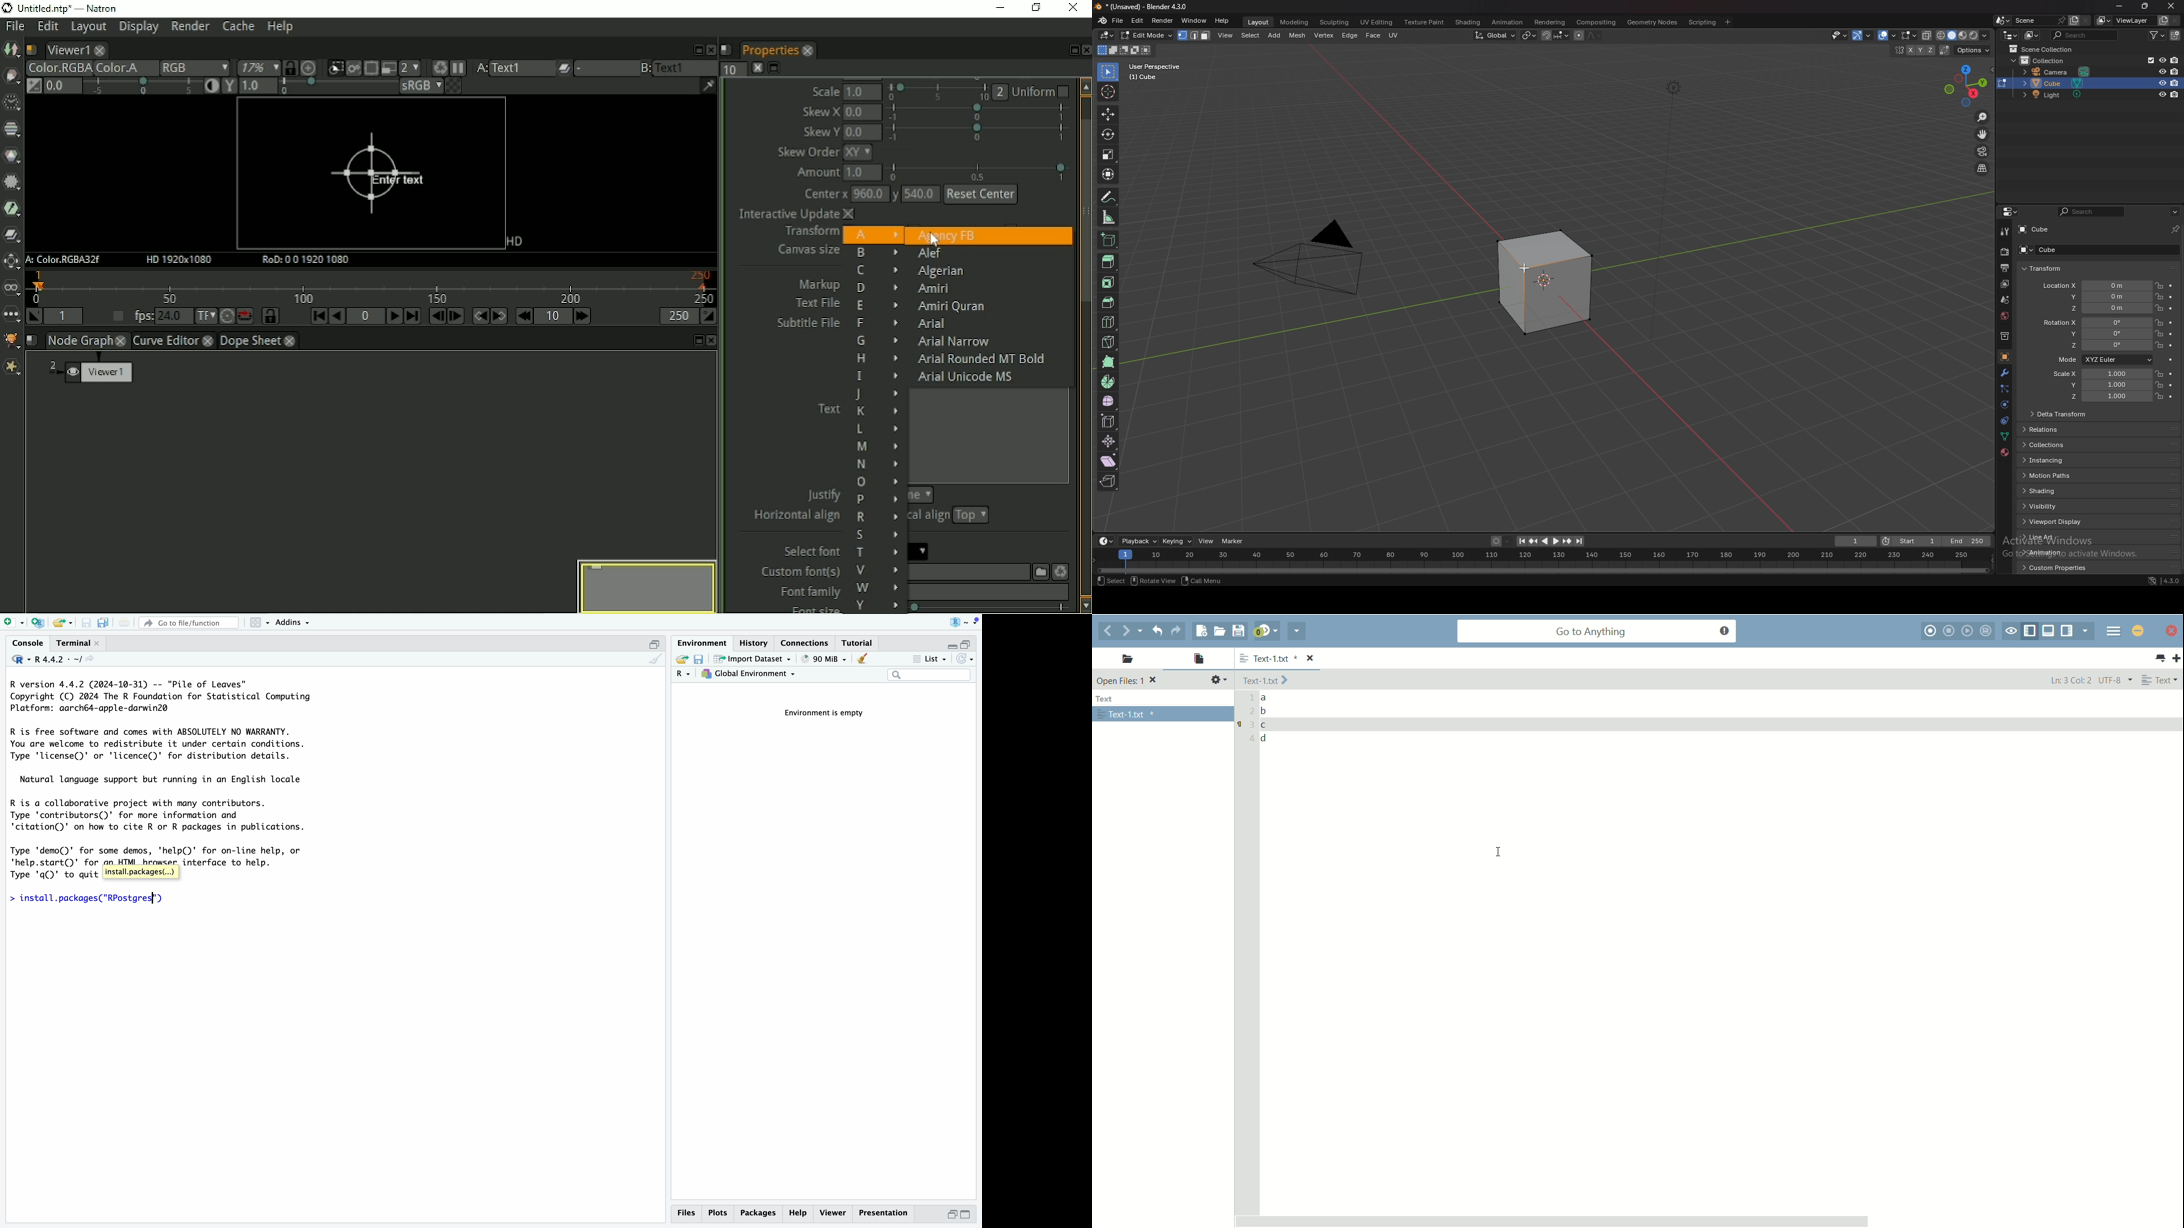  What do you see at coordinates (758, 1214) in the screenshot?
I see `packages` at bounding box center [758, 1214].